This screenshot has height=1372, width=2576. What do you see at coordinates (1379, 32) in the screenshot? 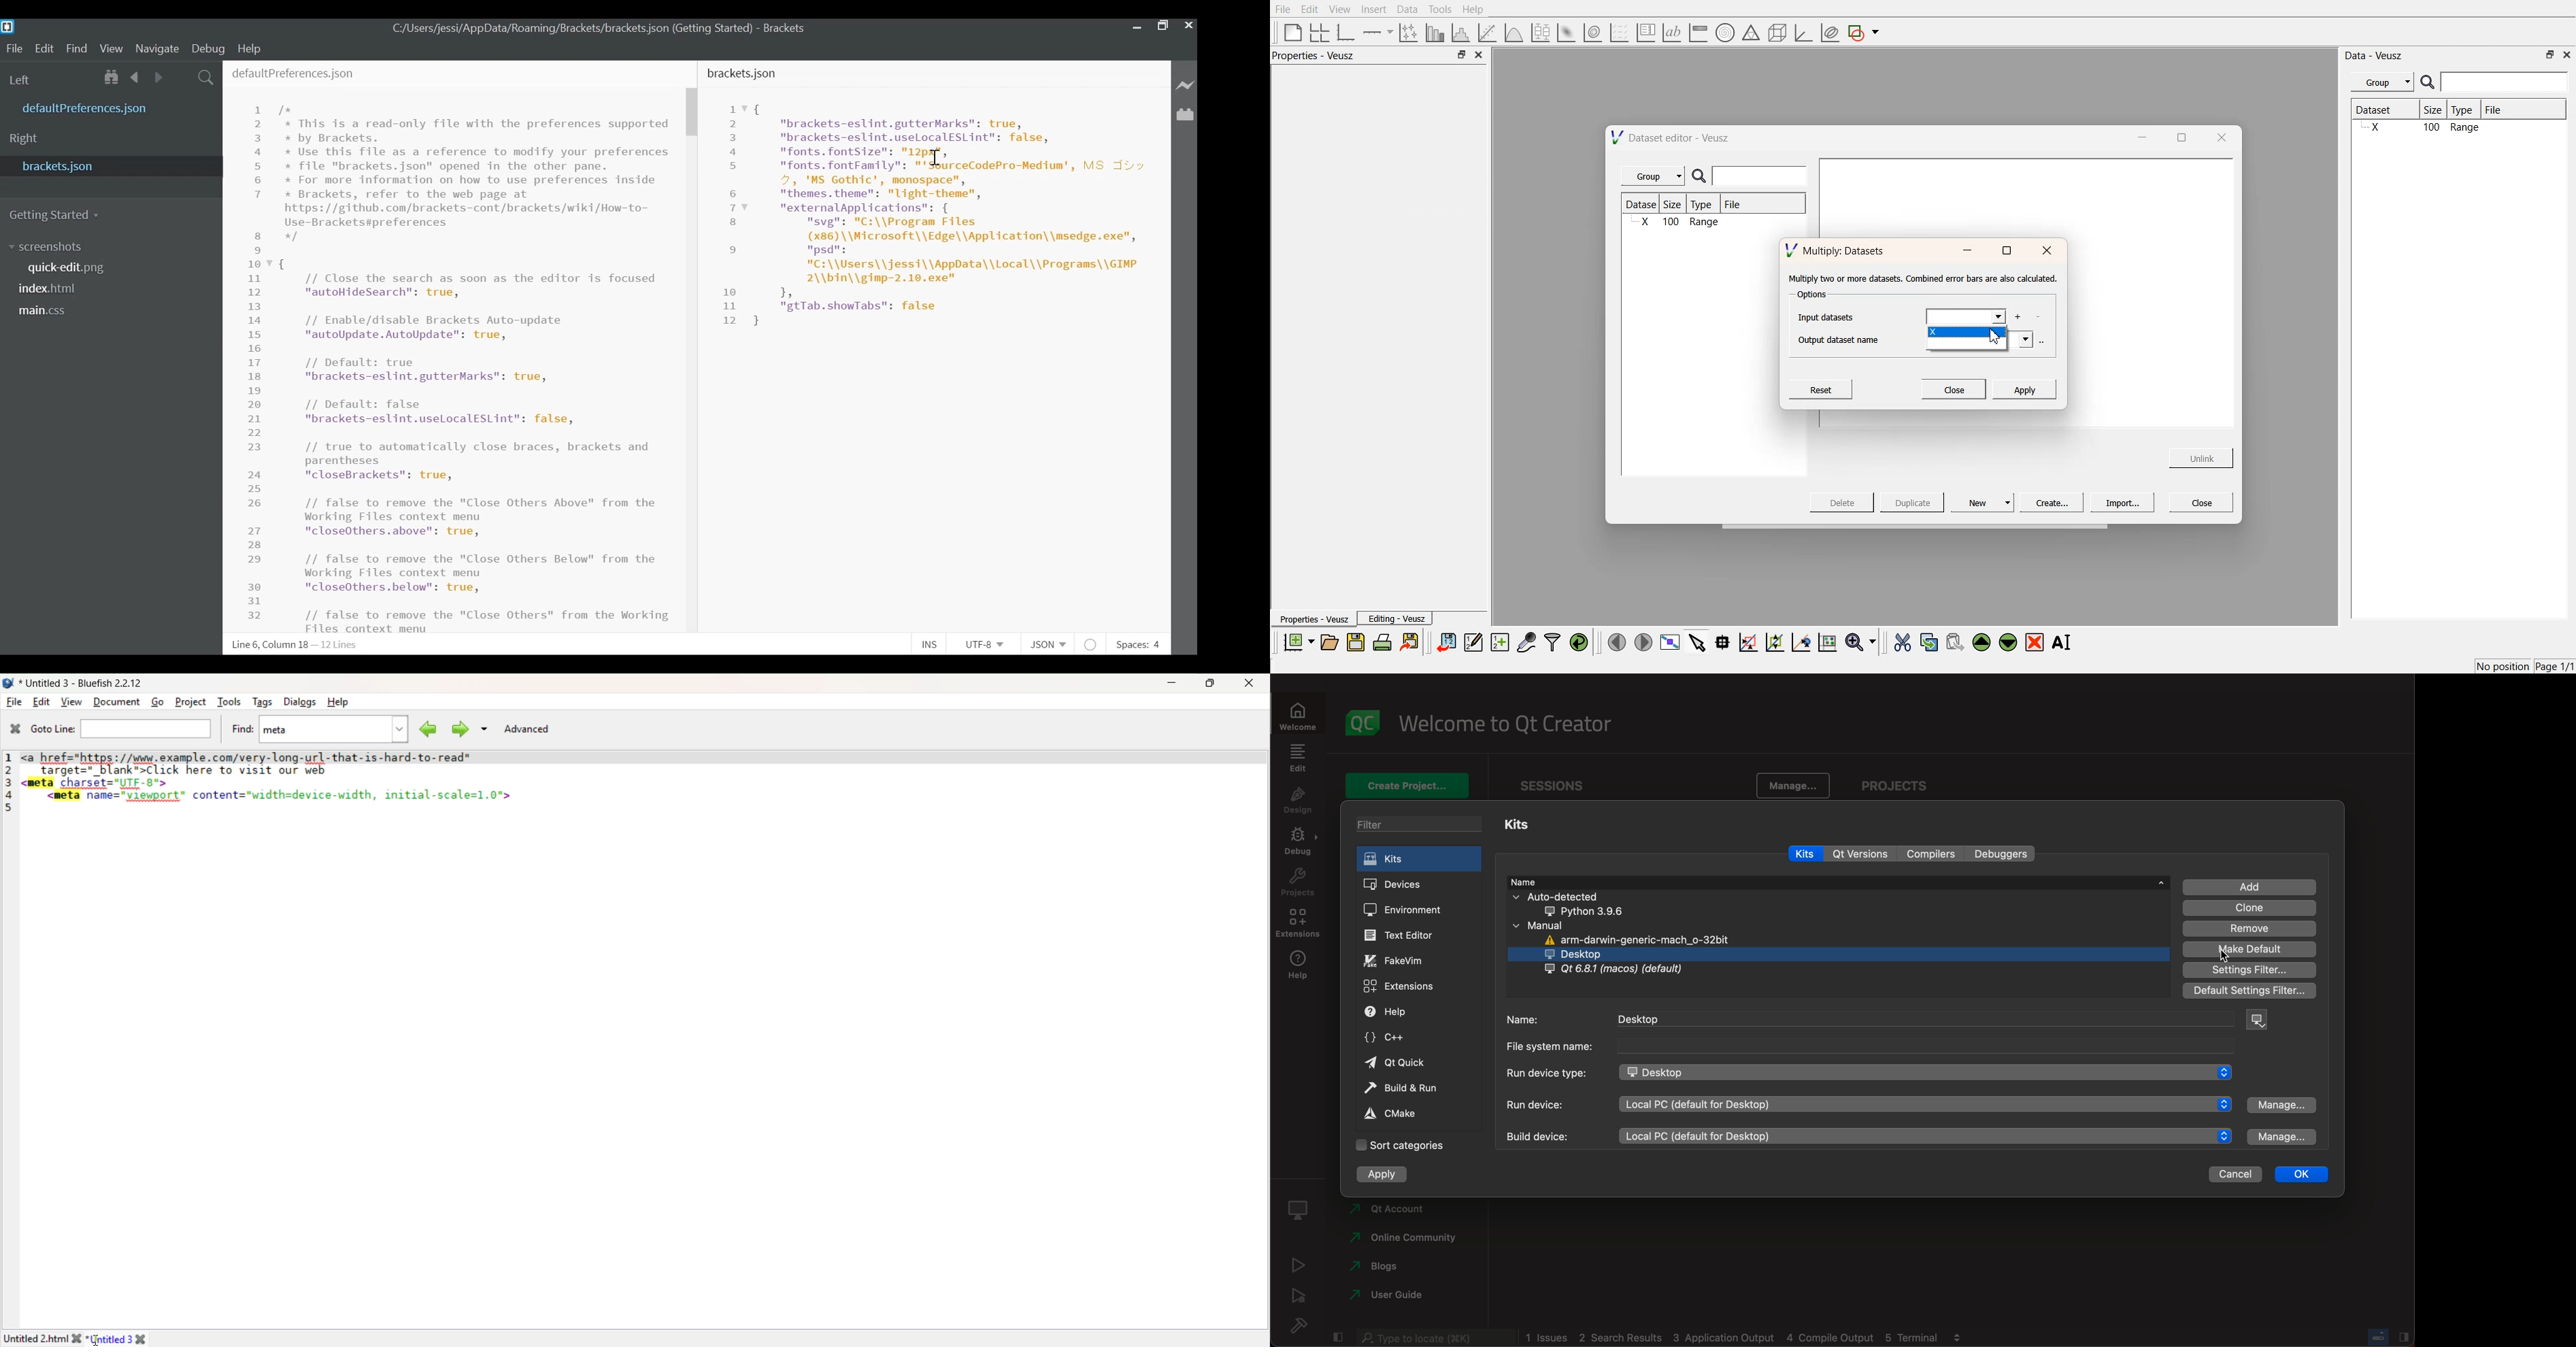
I see `add an axis` at bounding box center [1379, 32].